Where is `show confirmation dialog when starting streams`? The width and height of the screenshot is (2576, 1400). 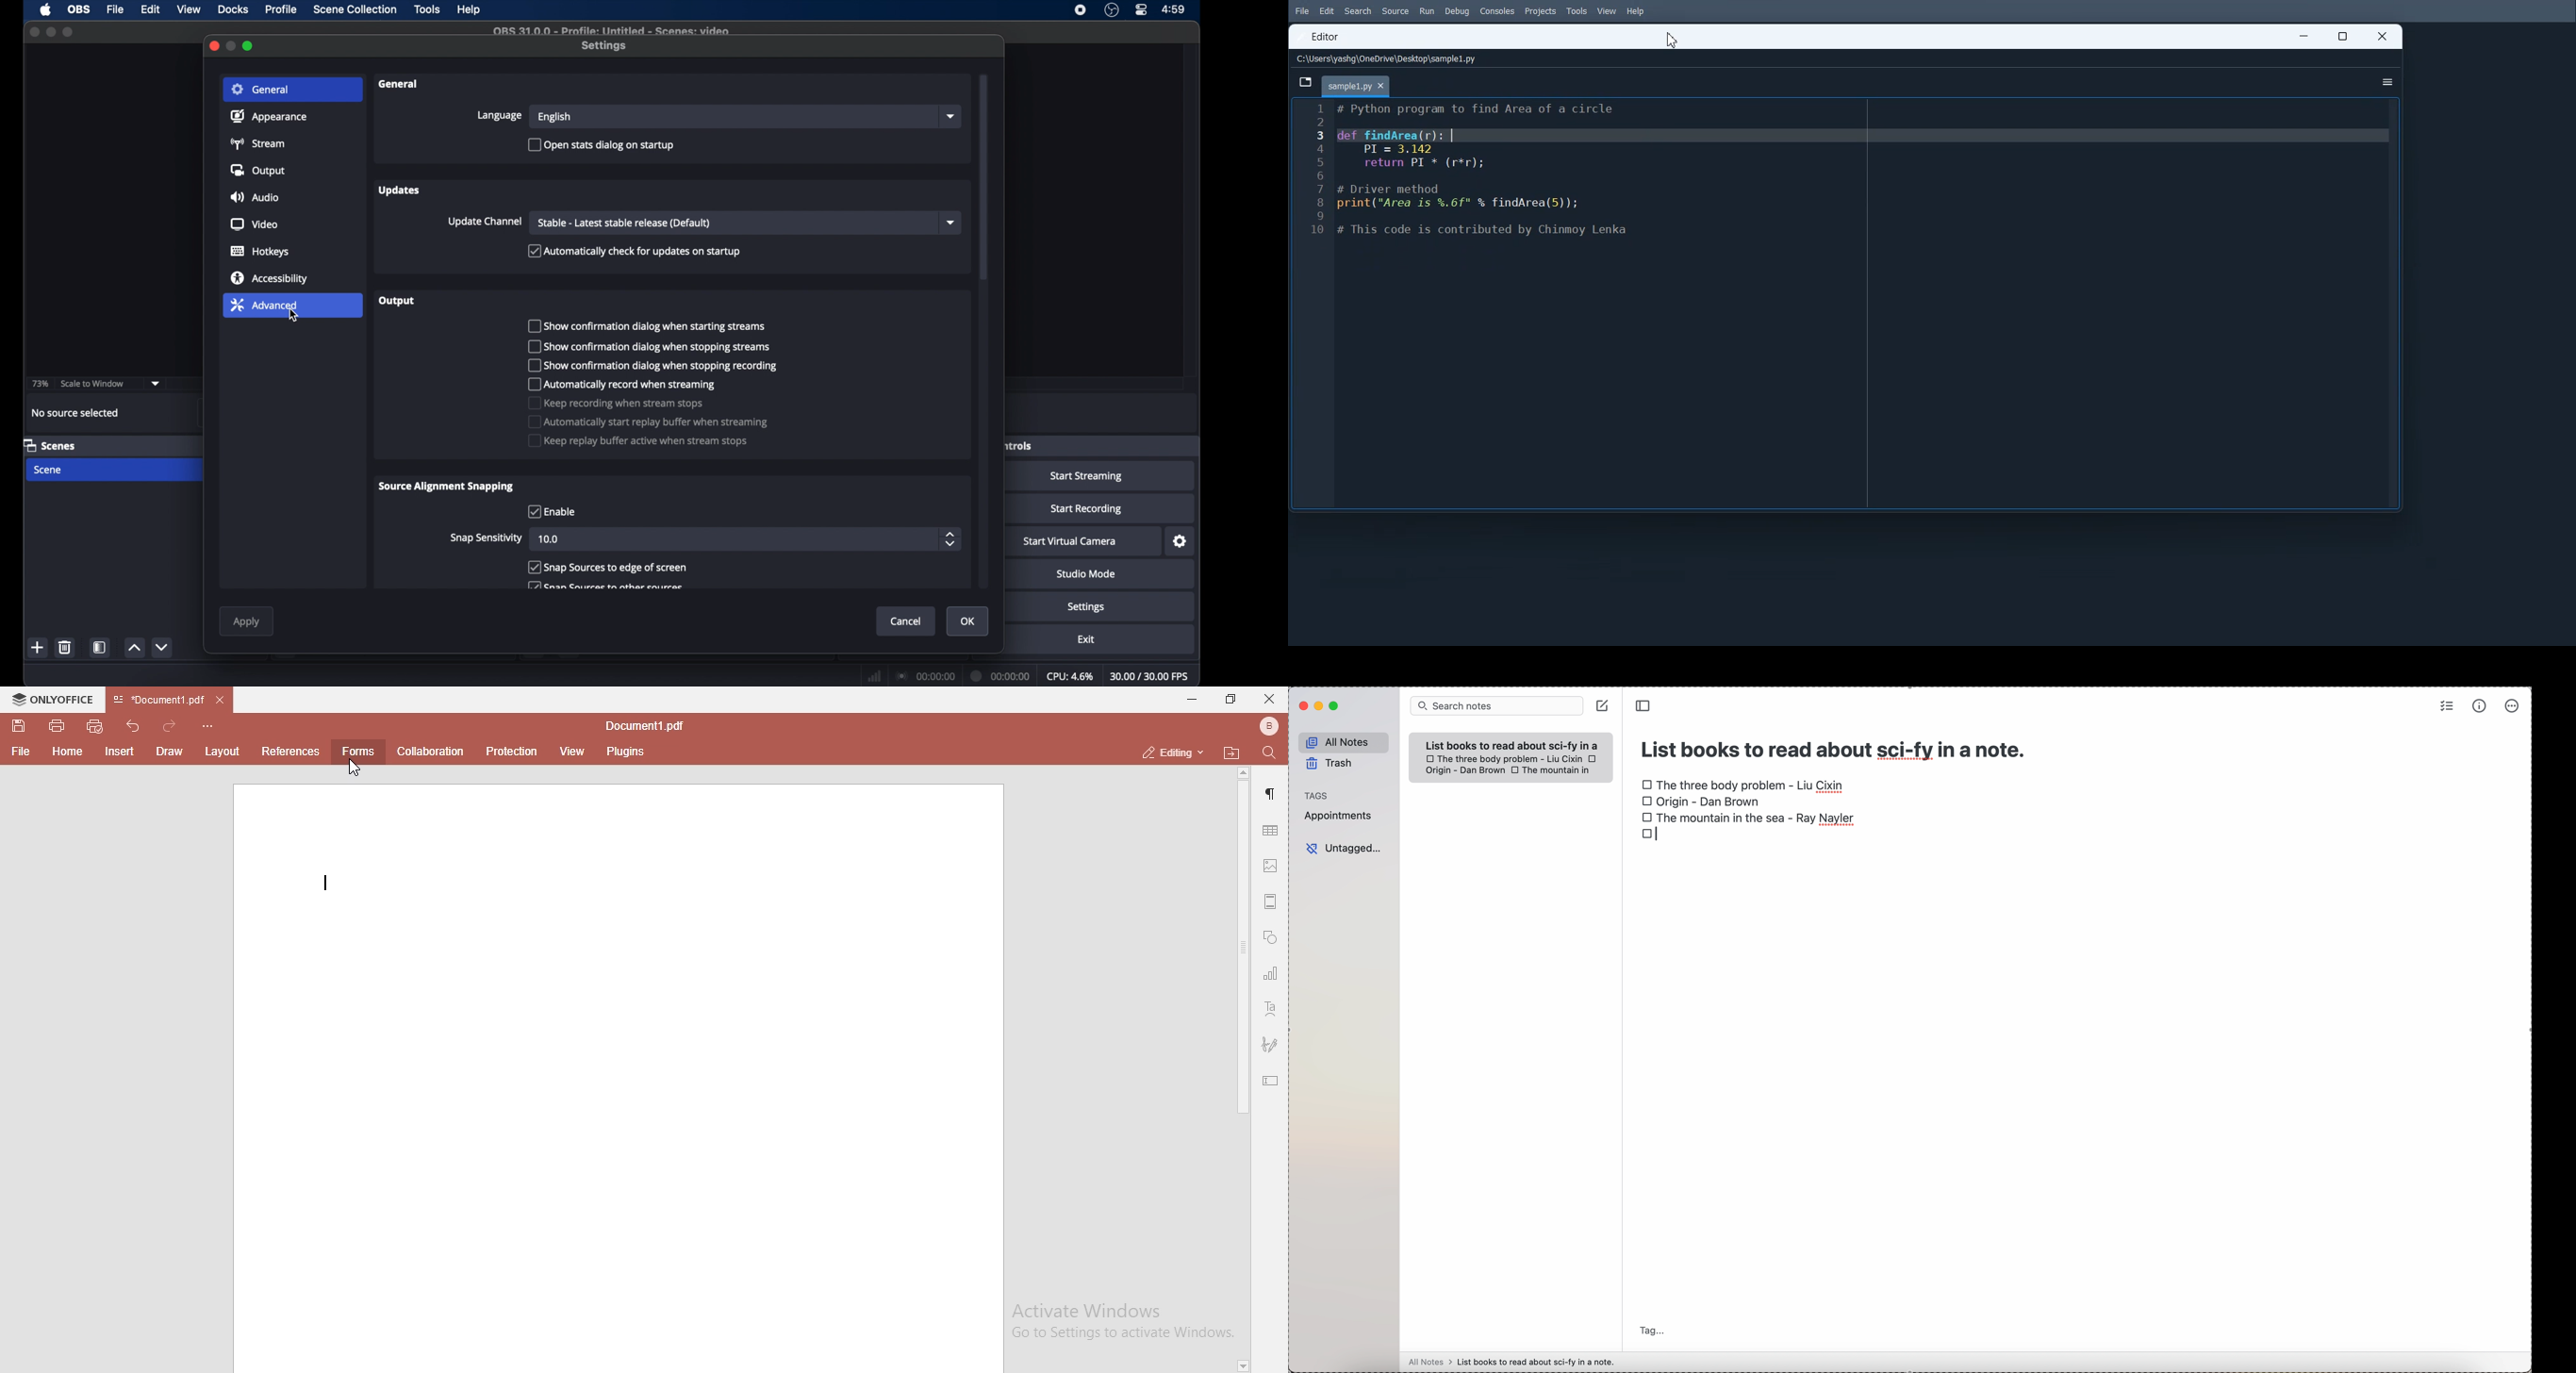 show confirmation dialog when starting streams is located at coordinates (648, 325).